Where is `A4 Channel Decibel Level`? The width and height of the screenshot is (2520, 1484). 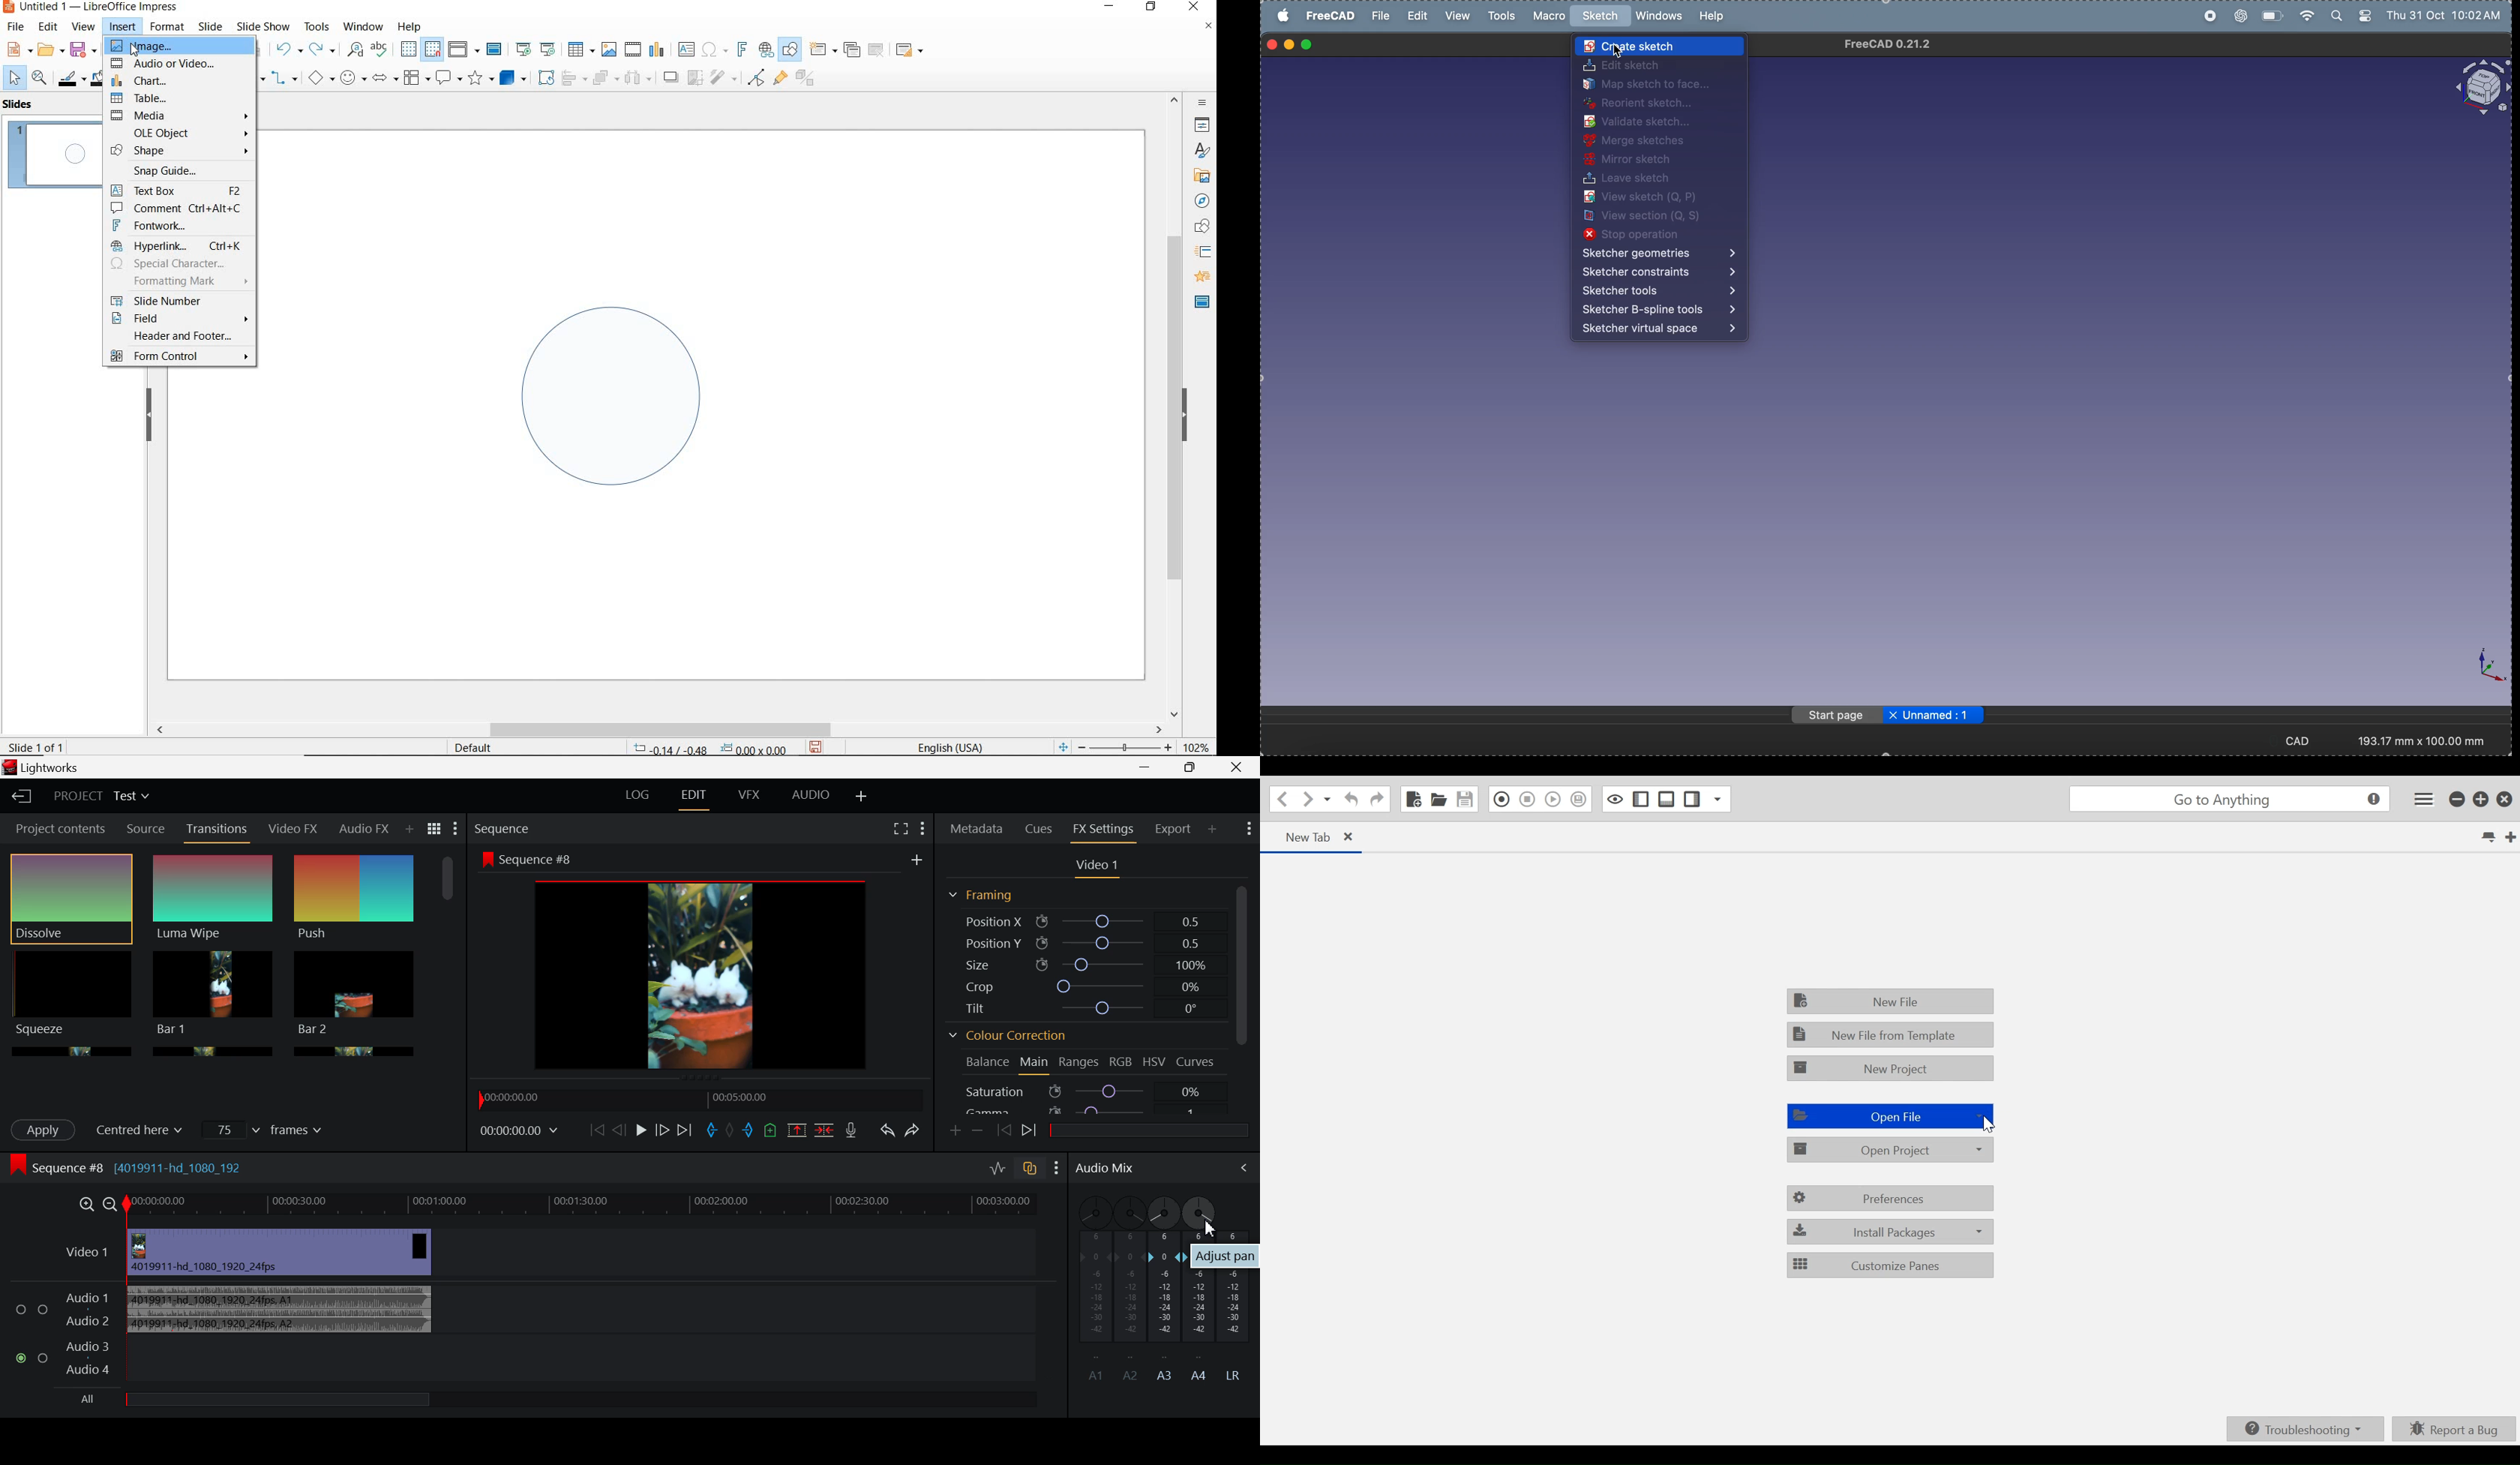
A4 Channel Decibel Level is located at coordinates (1201, 1310).